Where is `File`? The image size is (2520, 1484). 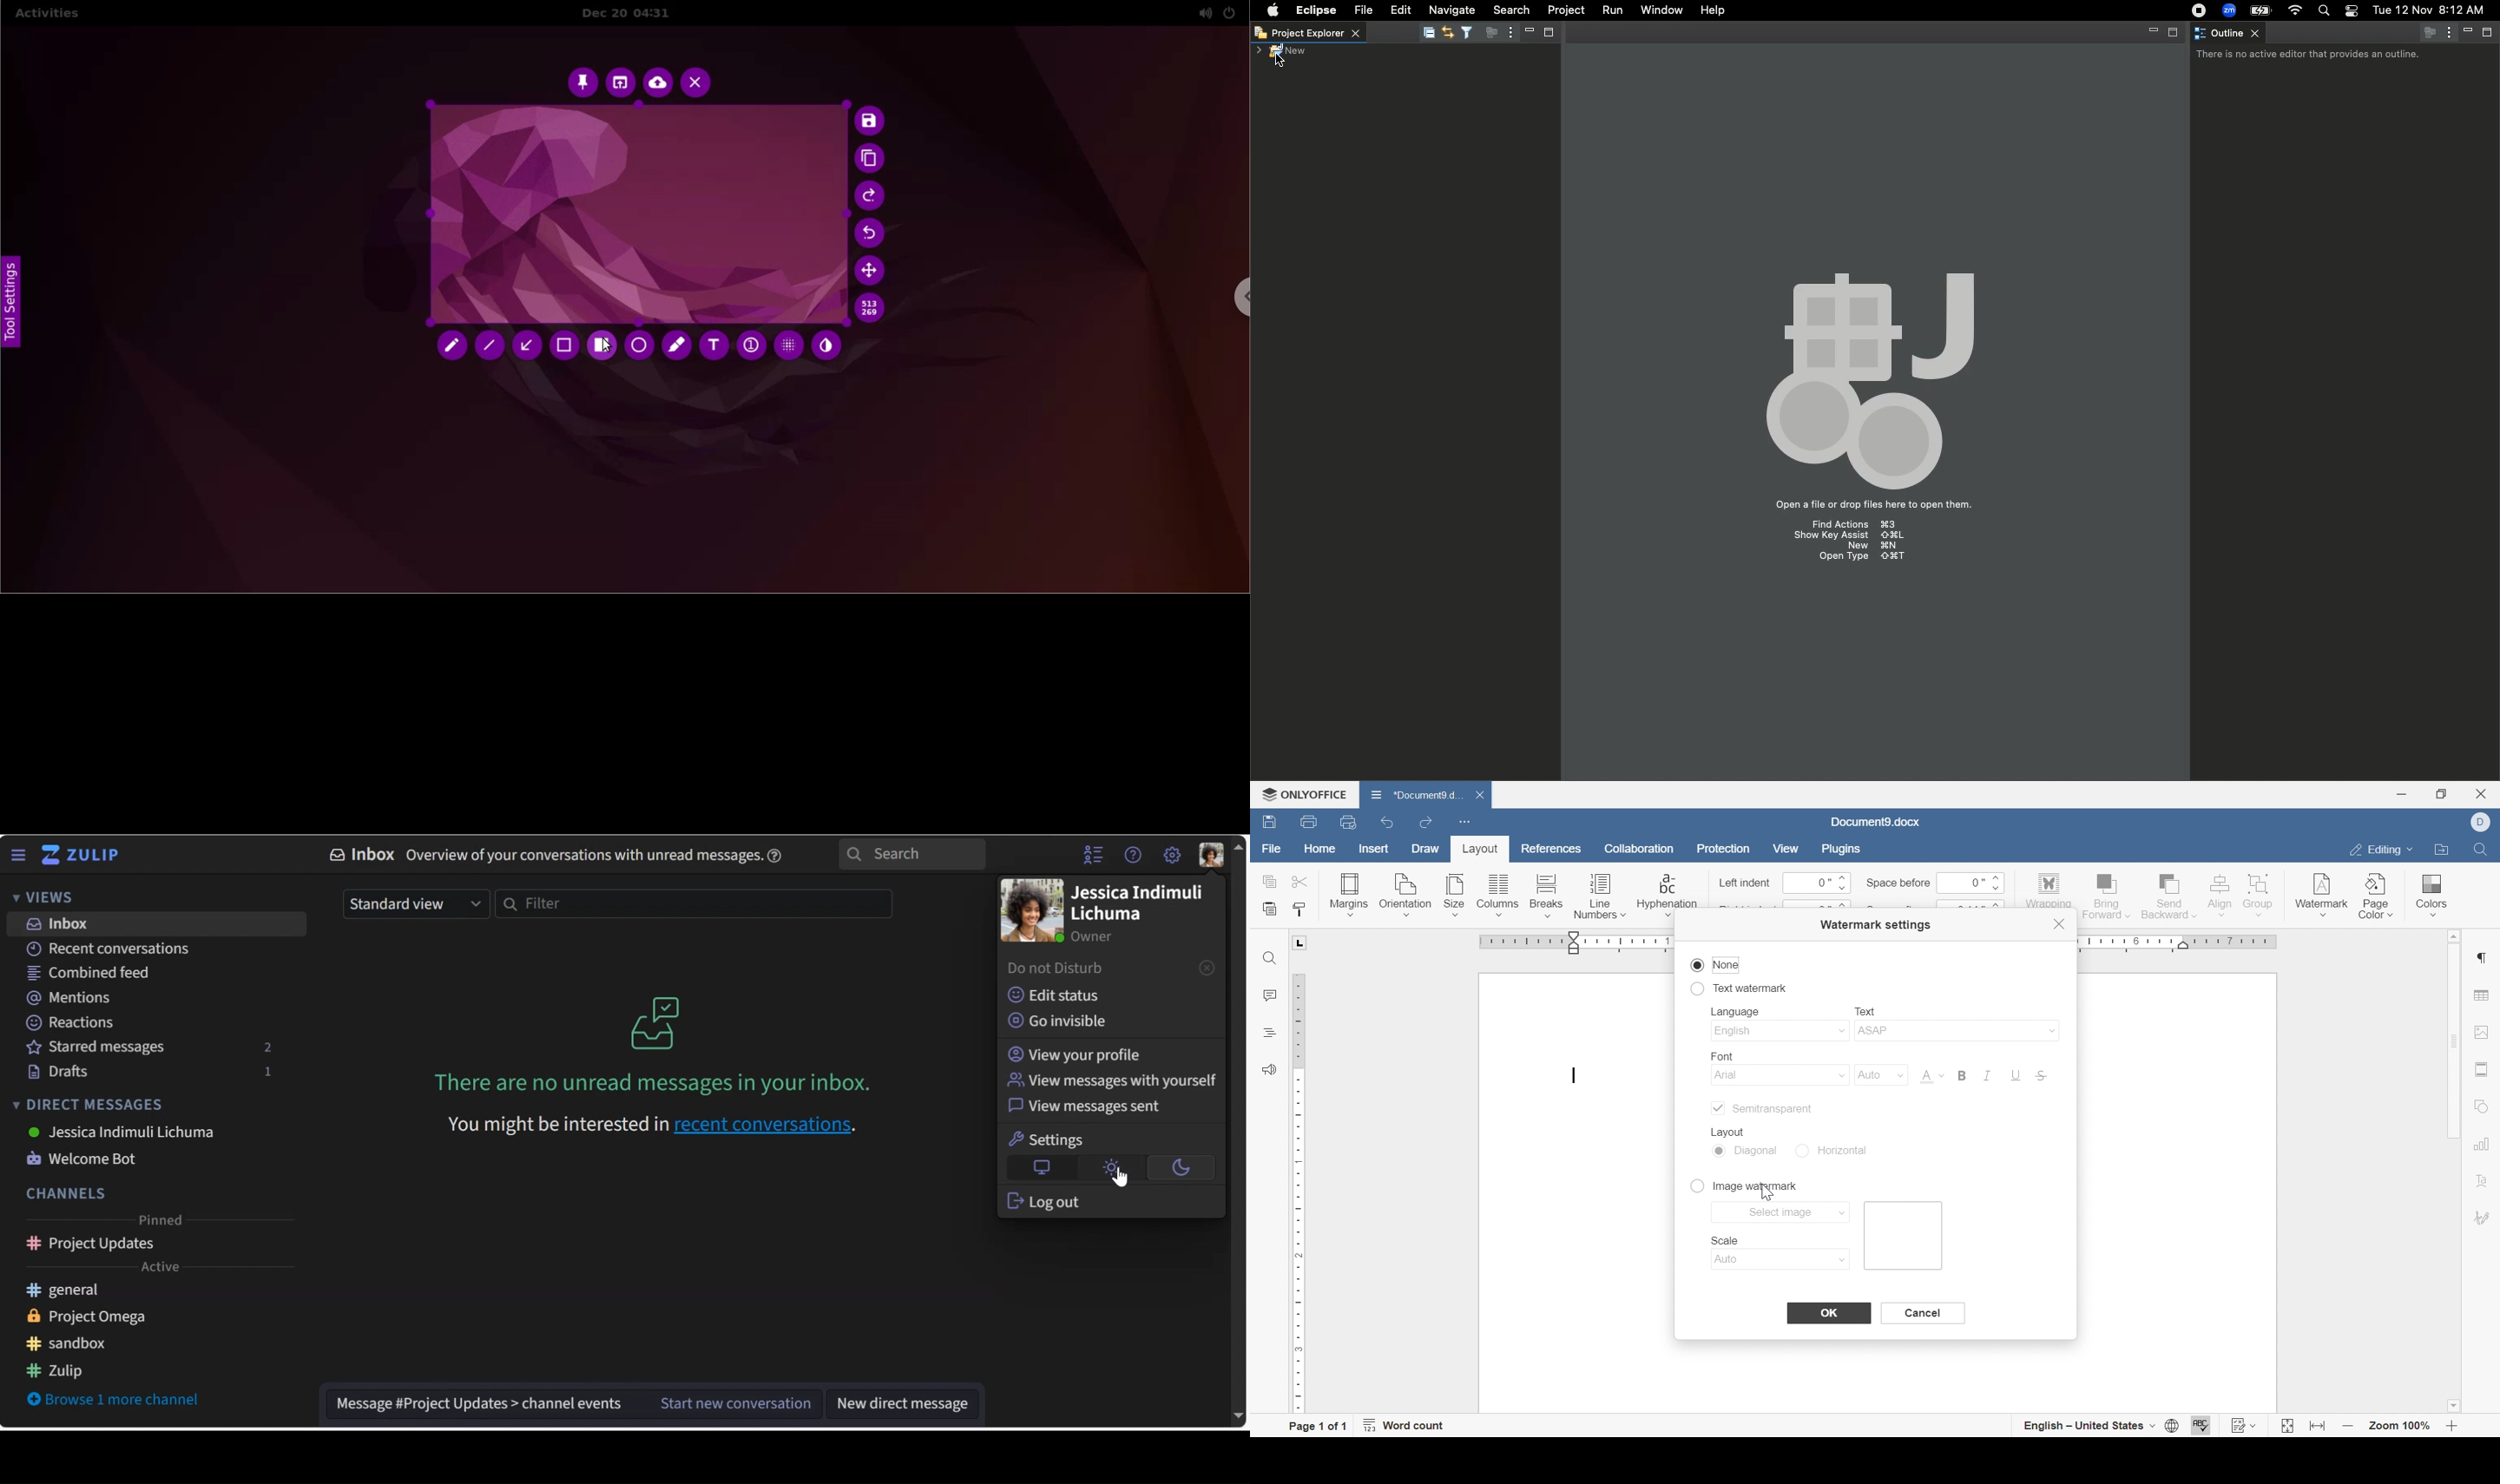
File is located at coordinates (1363, 9).